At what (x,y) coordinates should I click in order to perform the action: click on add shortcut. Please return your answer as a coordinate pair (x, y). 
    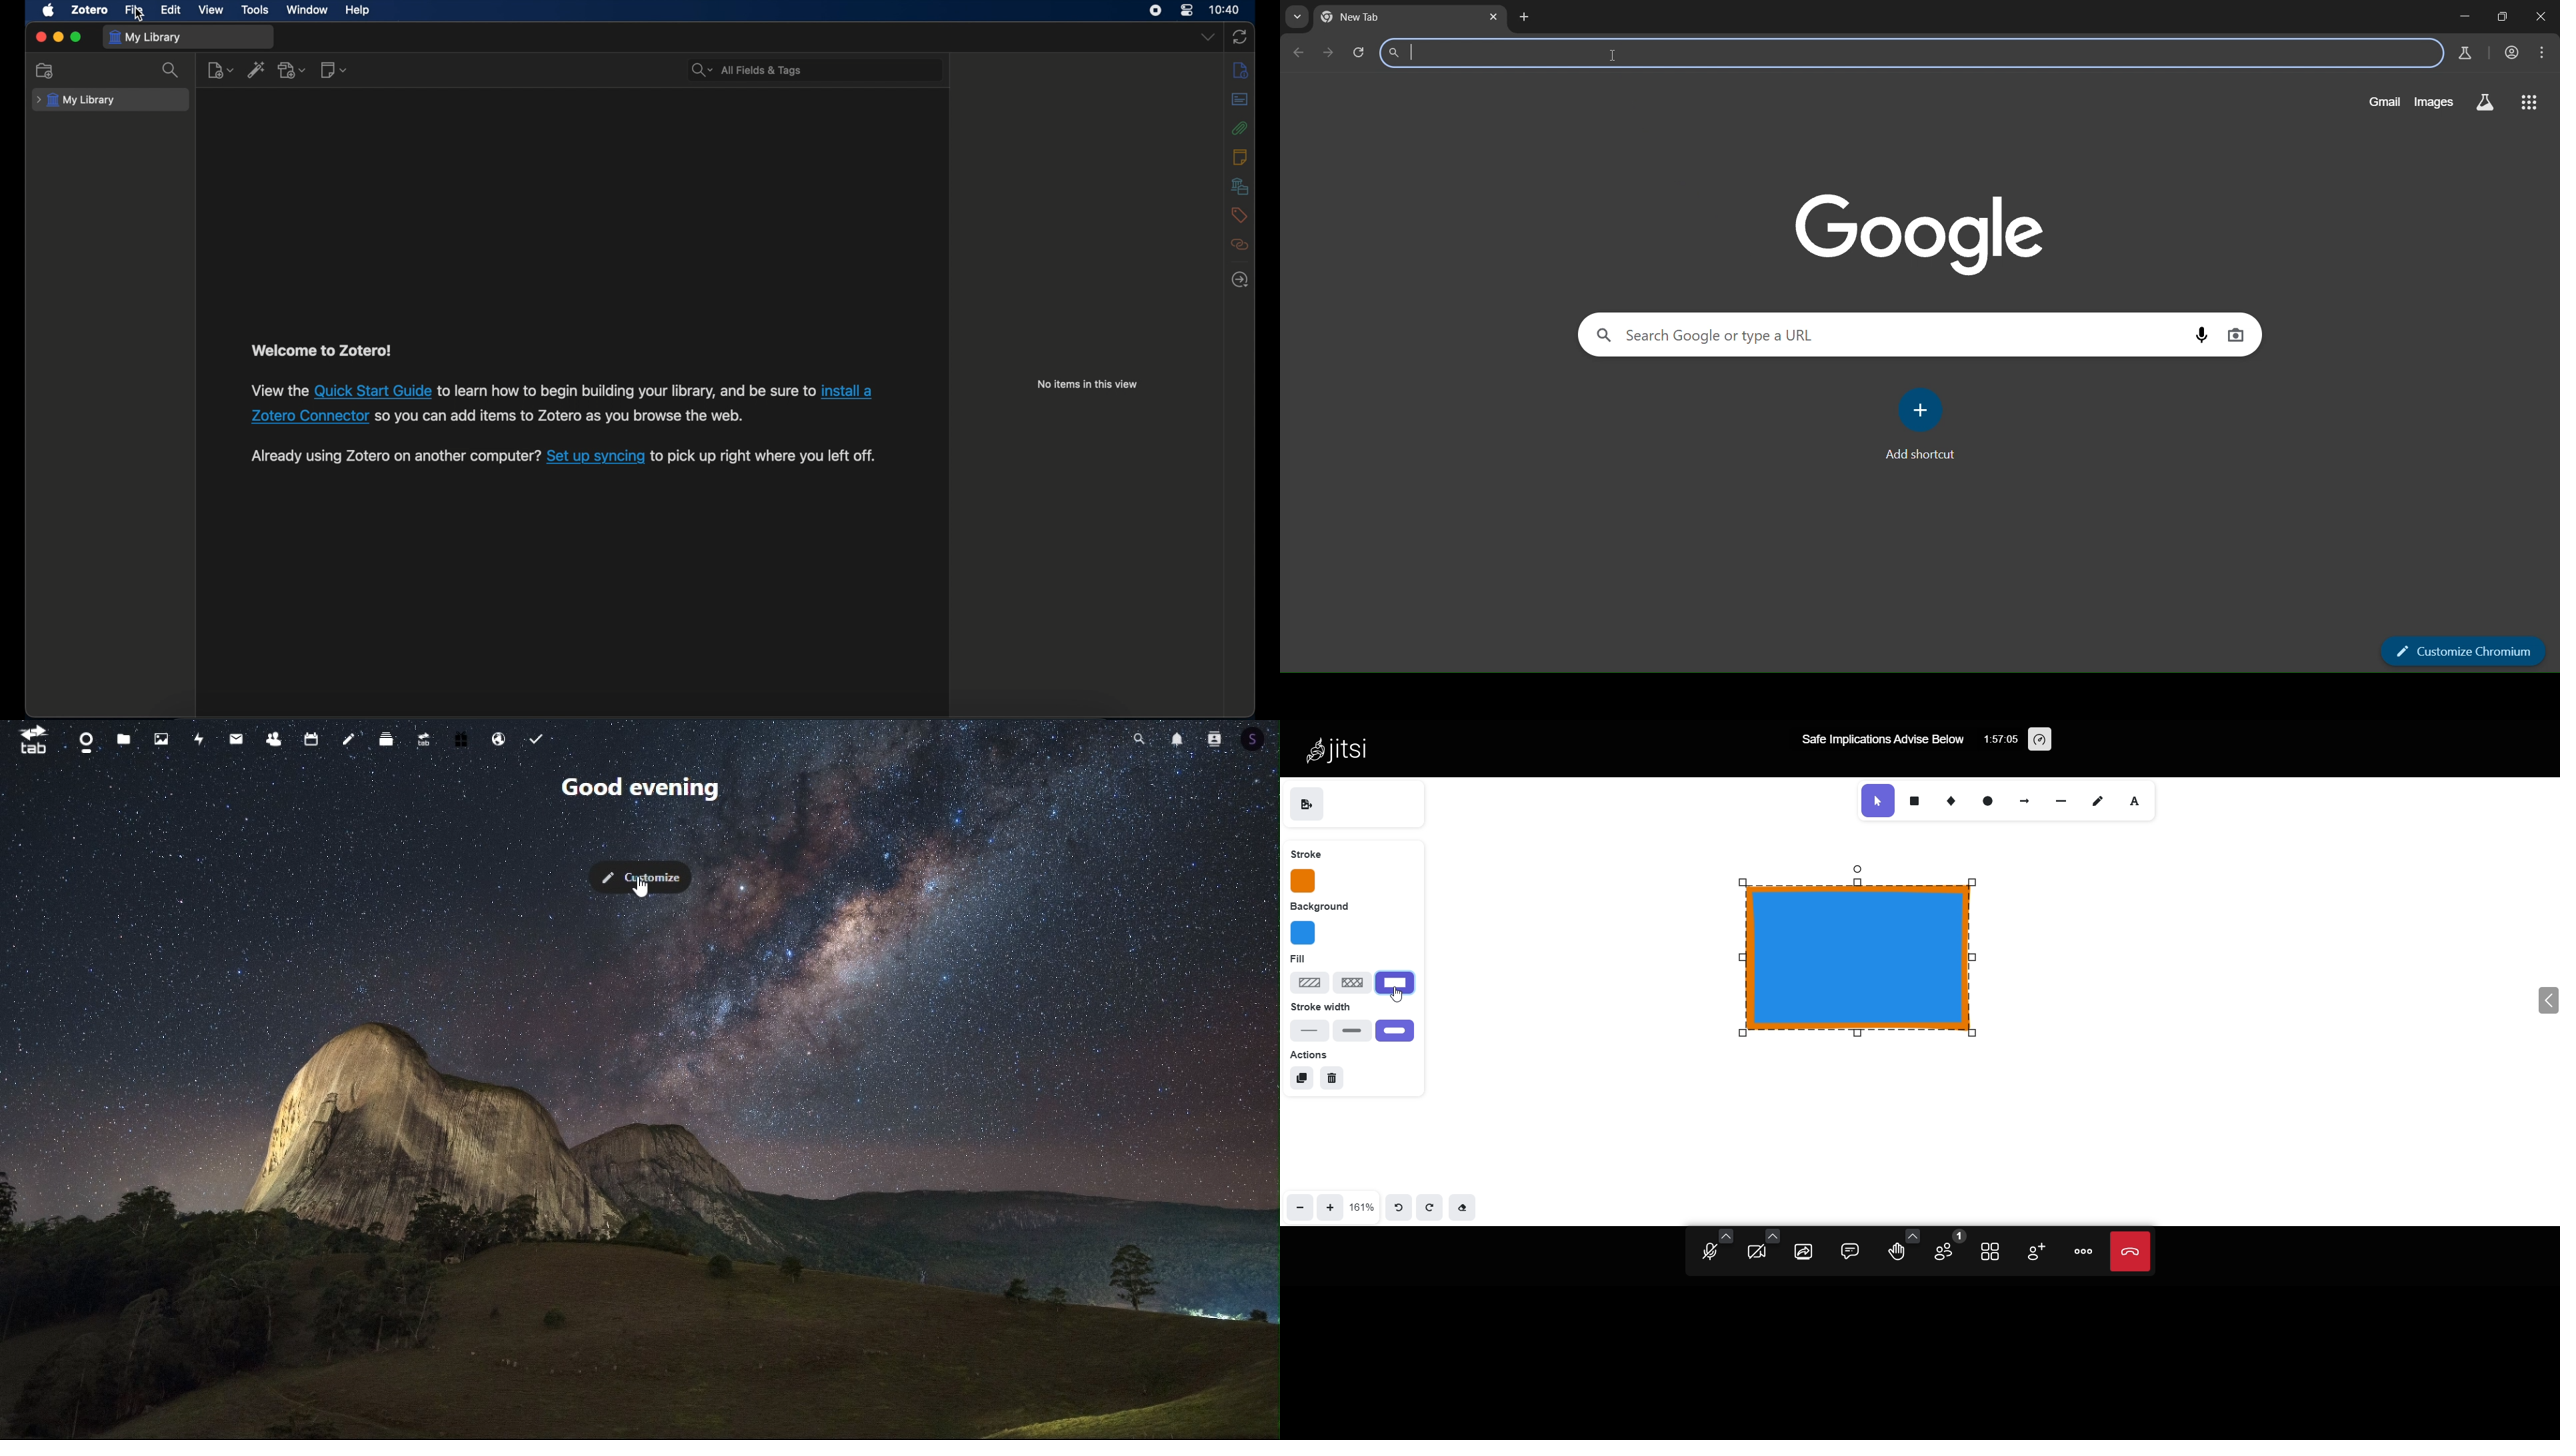
    Looking at the image, I should click on (1921, 423).